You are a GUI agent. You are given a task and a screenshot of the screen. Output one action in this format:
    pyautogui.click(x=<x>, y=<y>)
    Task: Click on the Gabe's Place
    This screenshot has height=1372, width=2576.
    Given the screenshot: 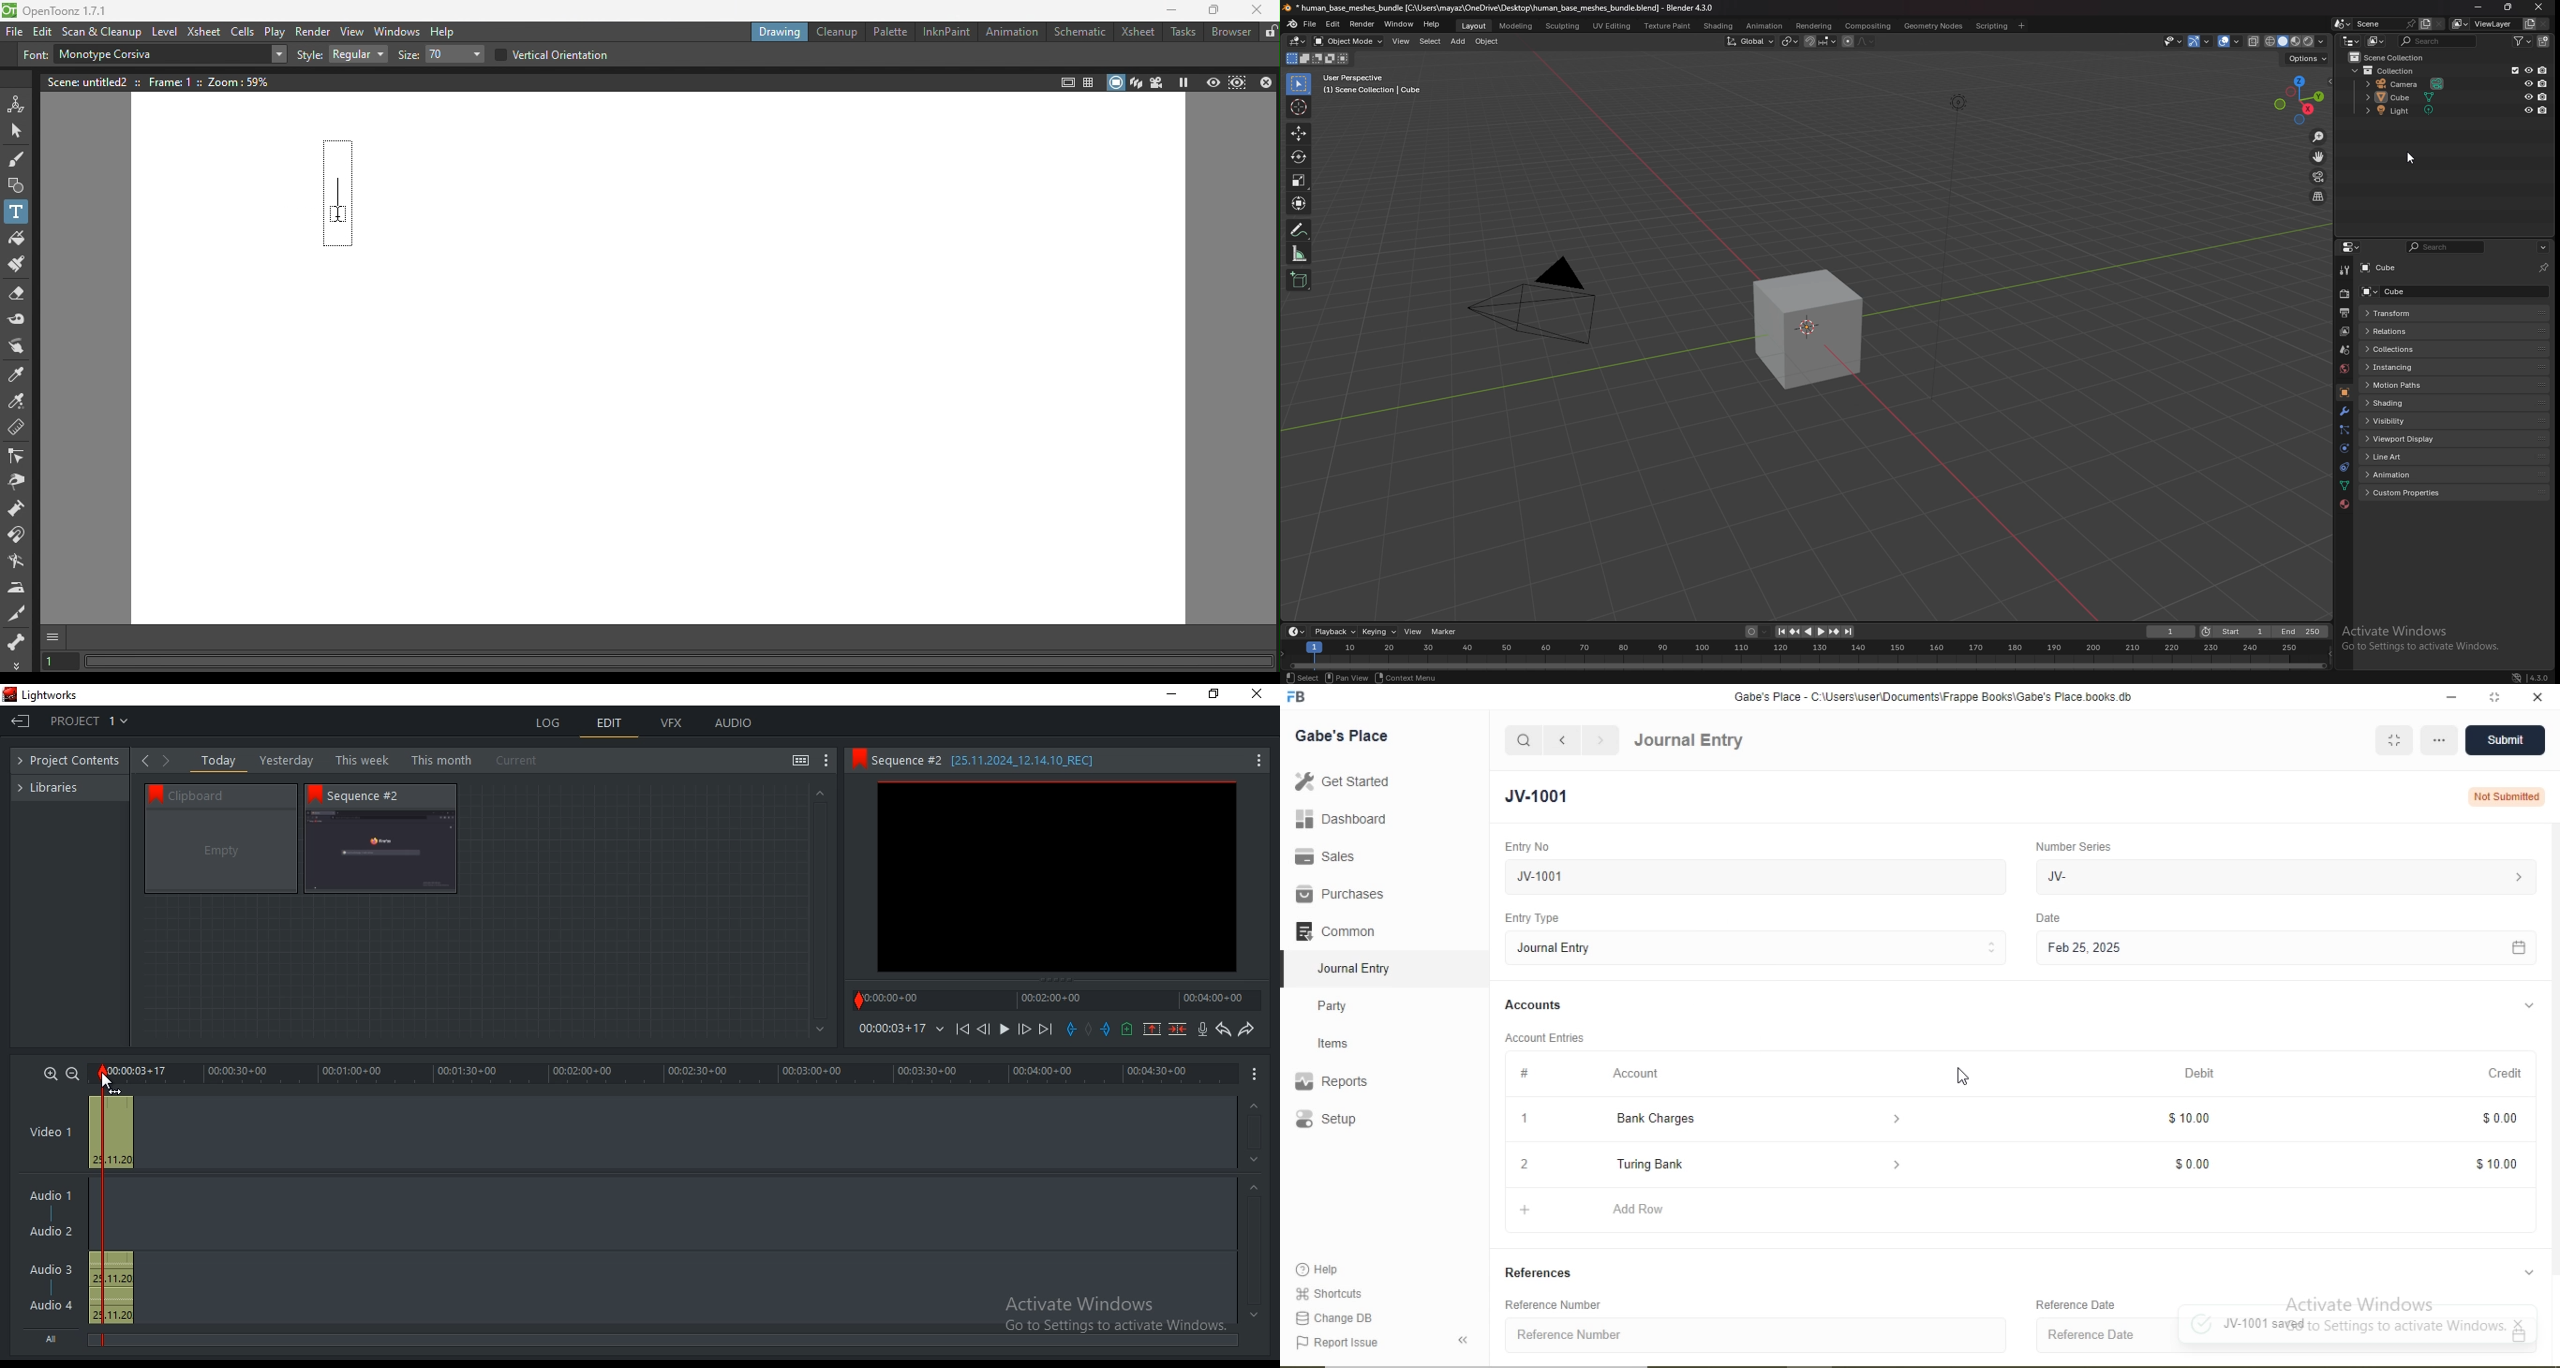 What is the action you would take?
    pyautogui.click(x=1344, y=735)
    